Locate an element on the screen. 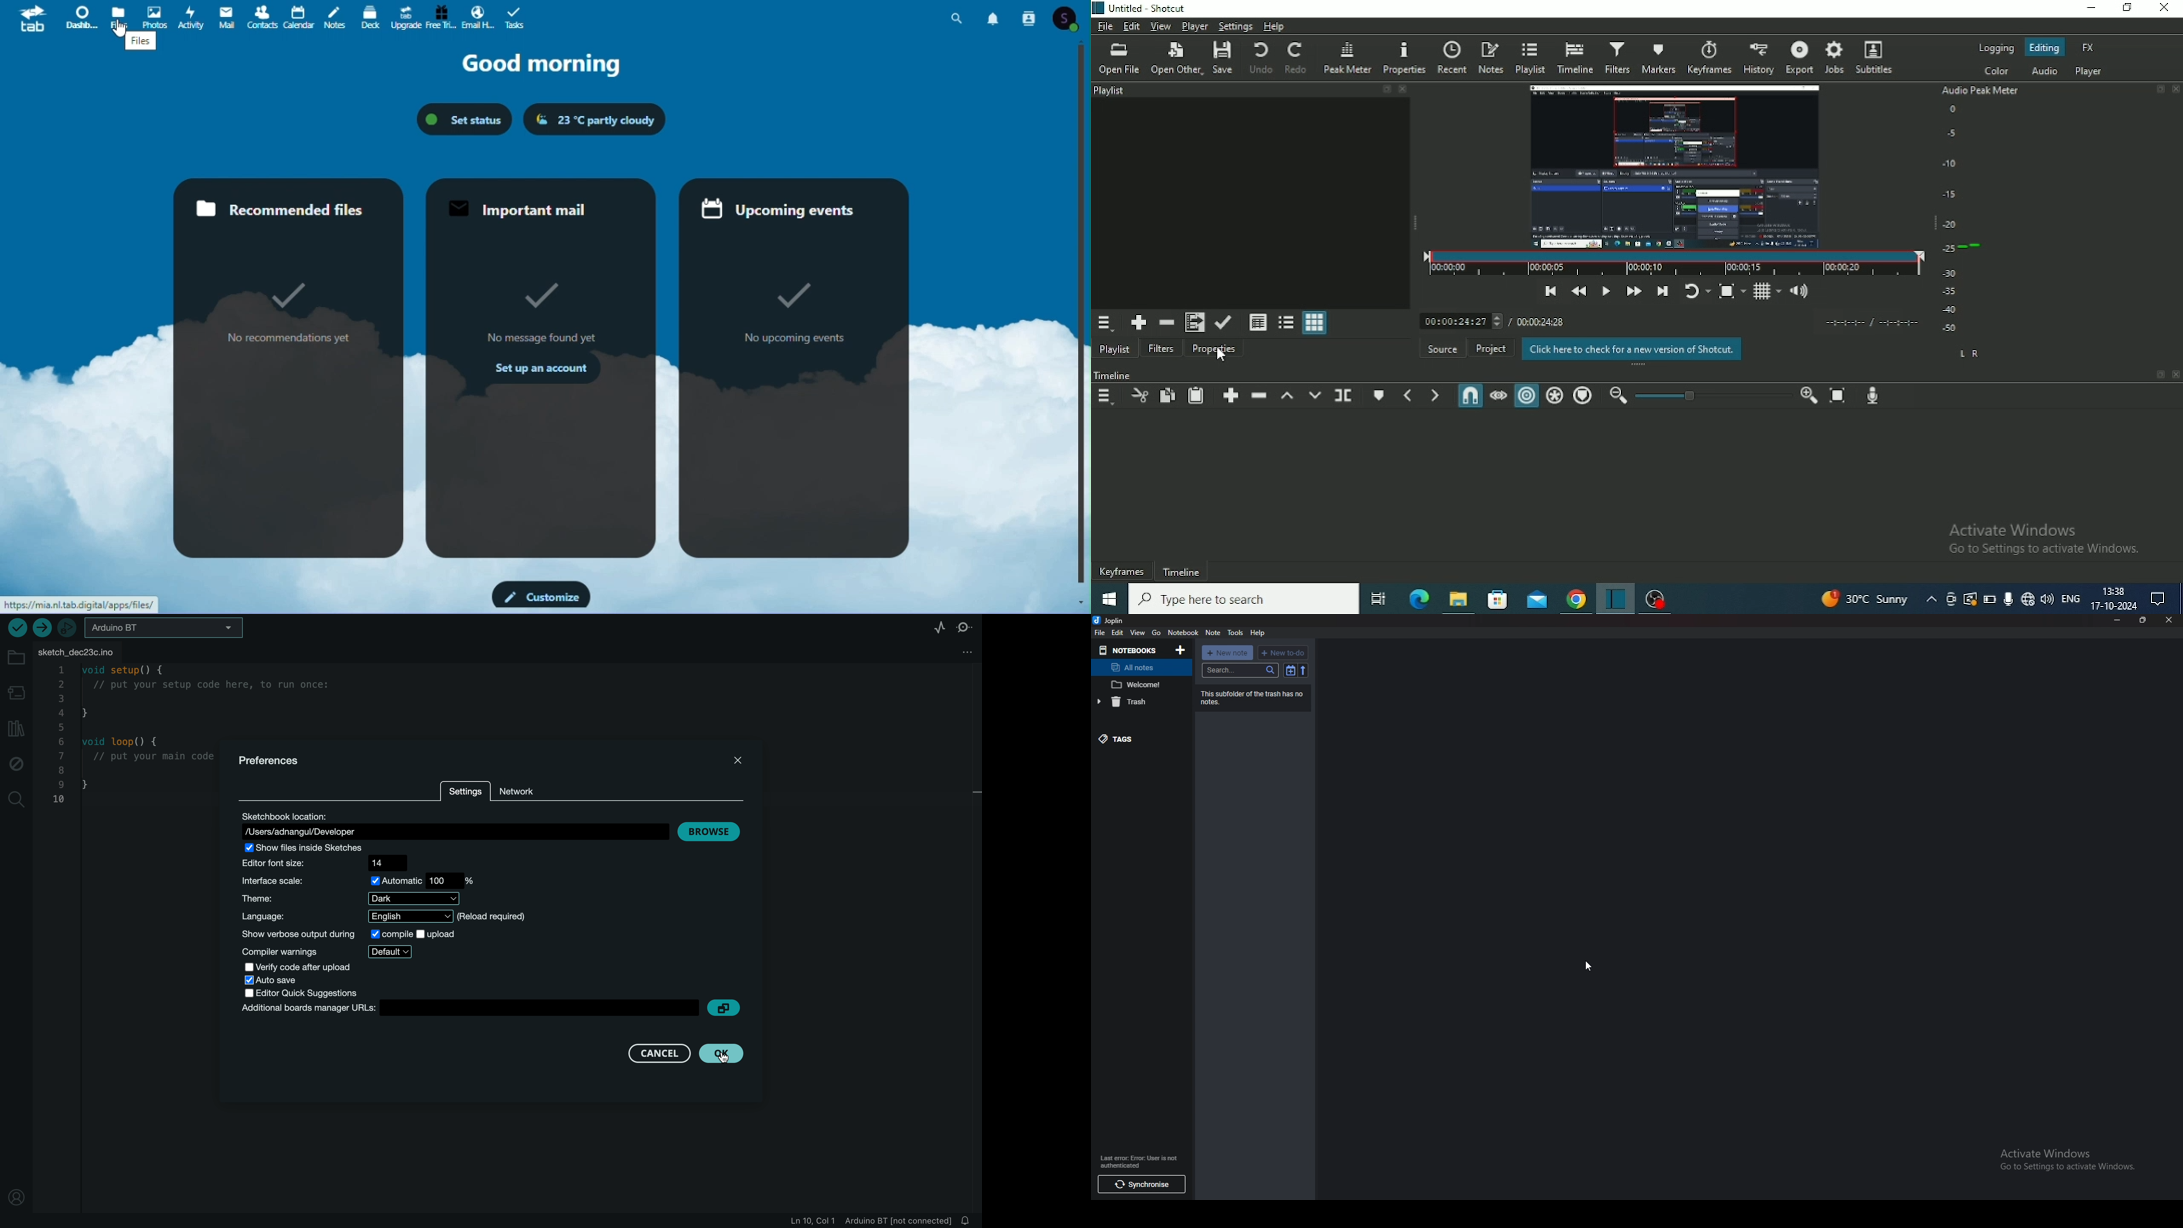 The width and height of the screenshot is (2184, 1232). Properties is located at coordinates (1403, 57).